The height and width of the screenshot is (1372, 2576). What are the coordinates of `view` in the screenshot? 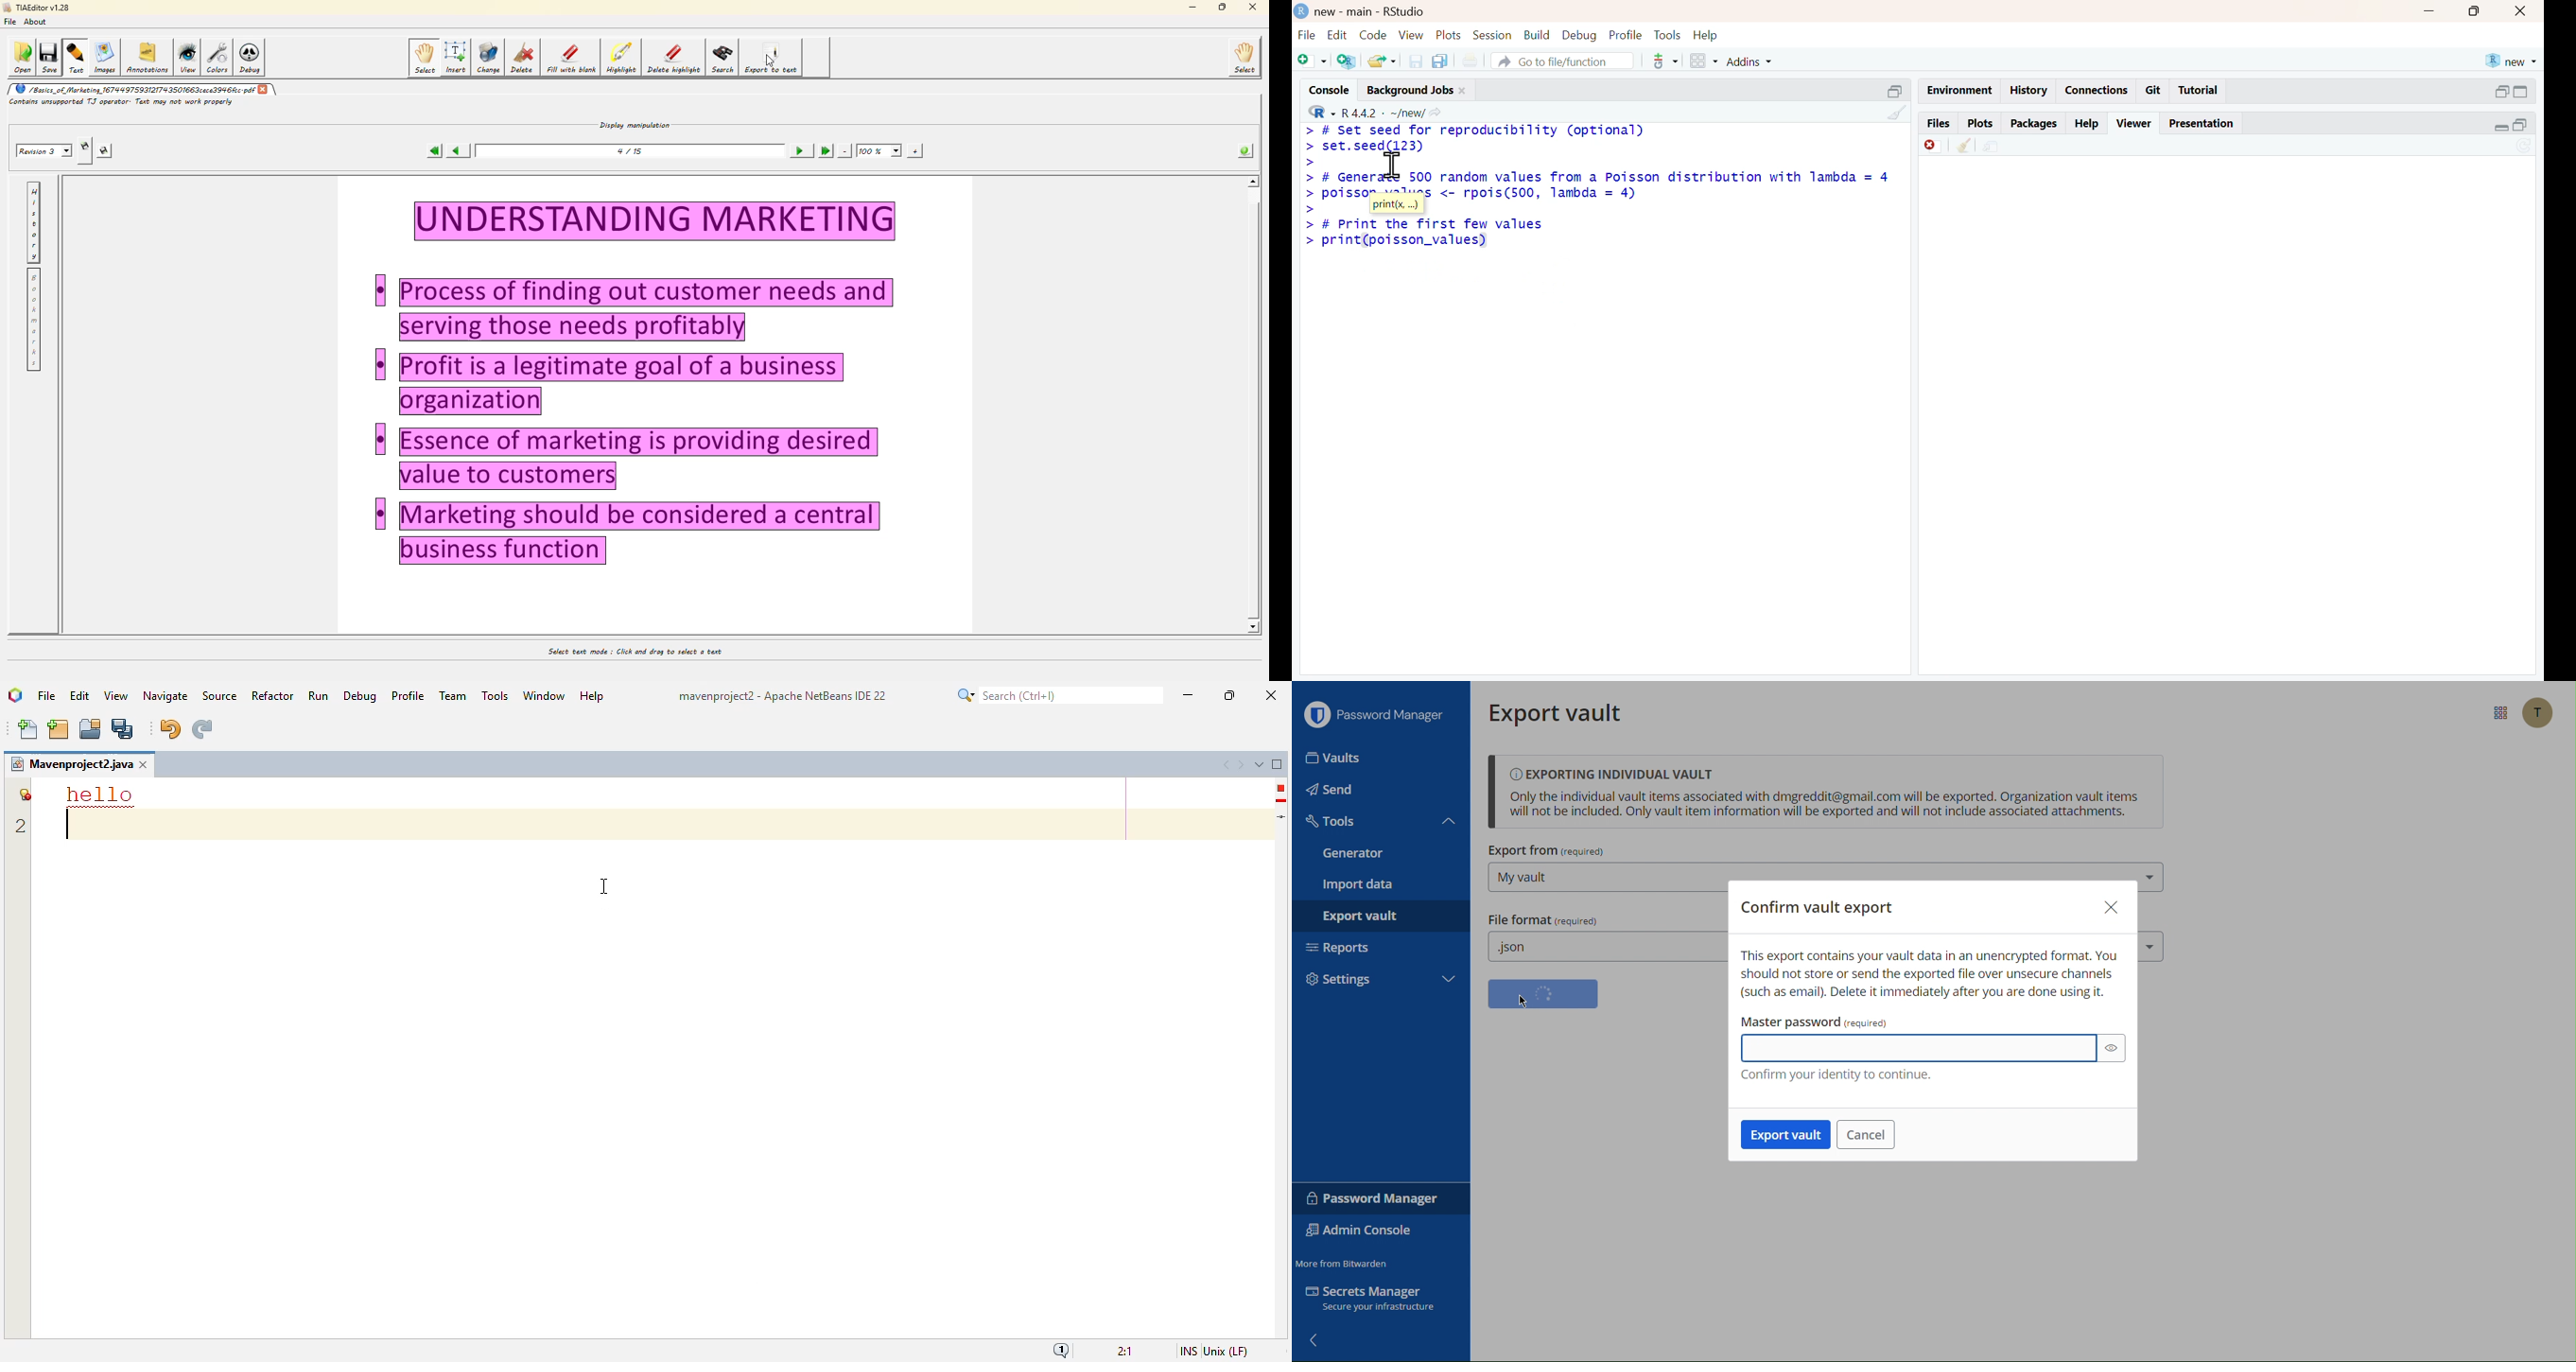 It's located at (1411, 34).